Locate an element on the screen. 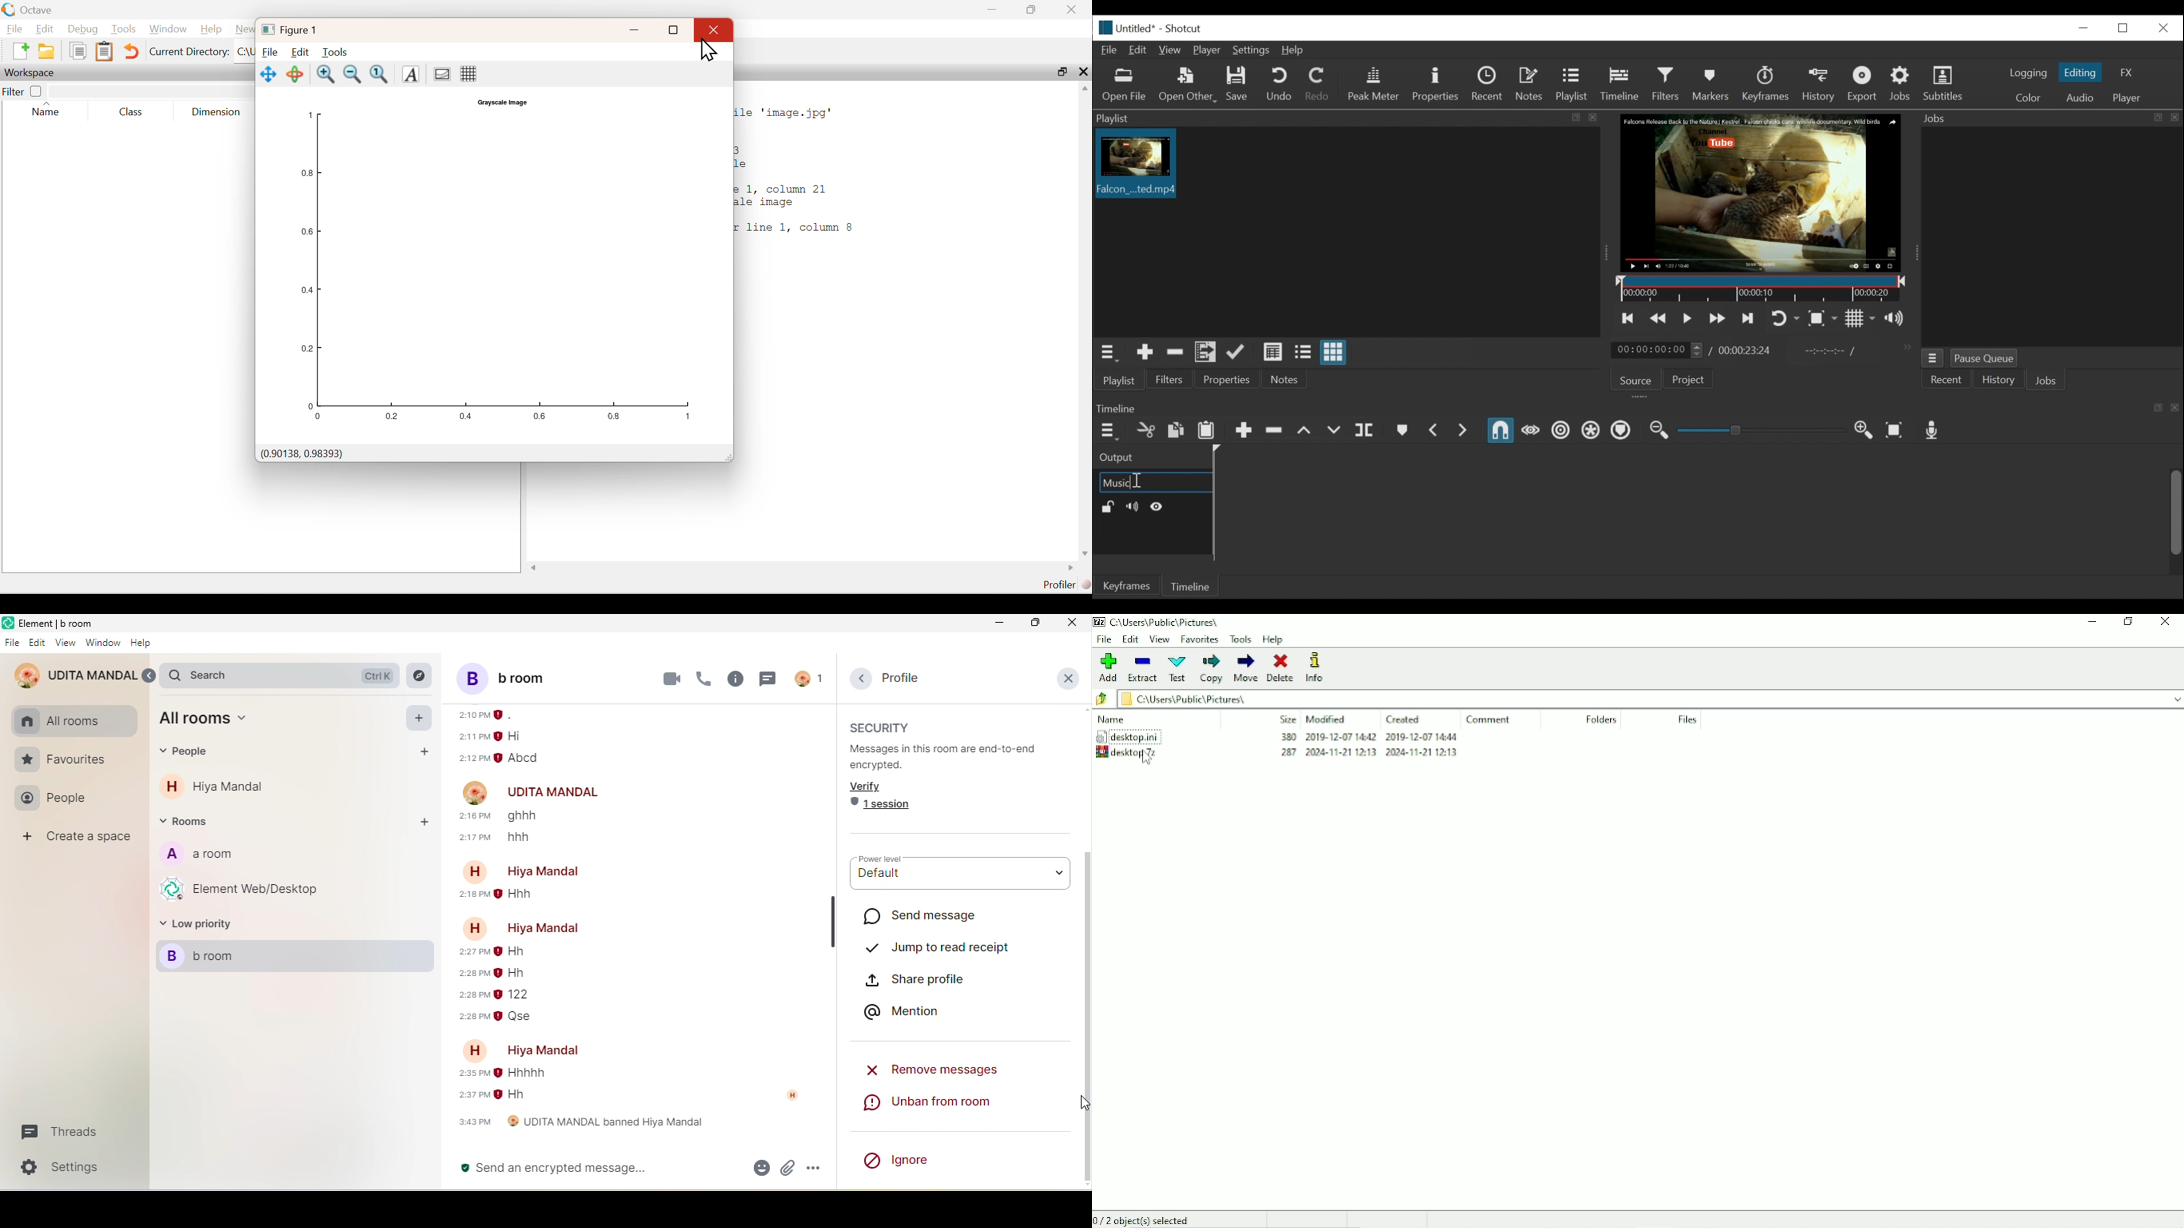  favourites is located at coordinates (62, 760).